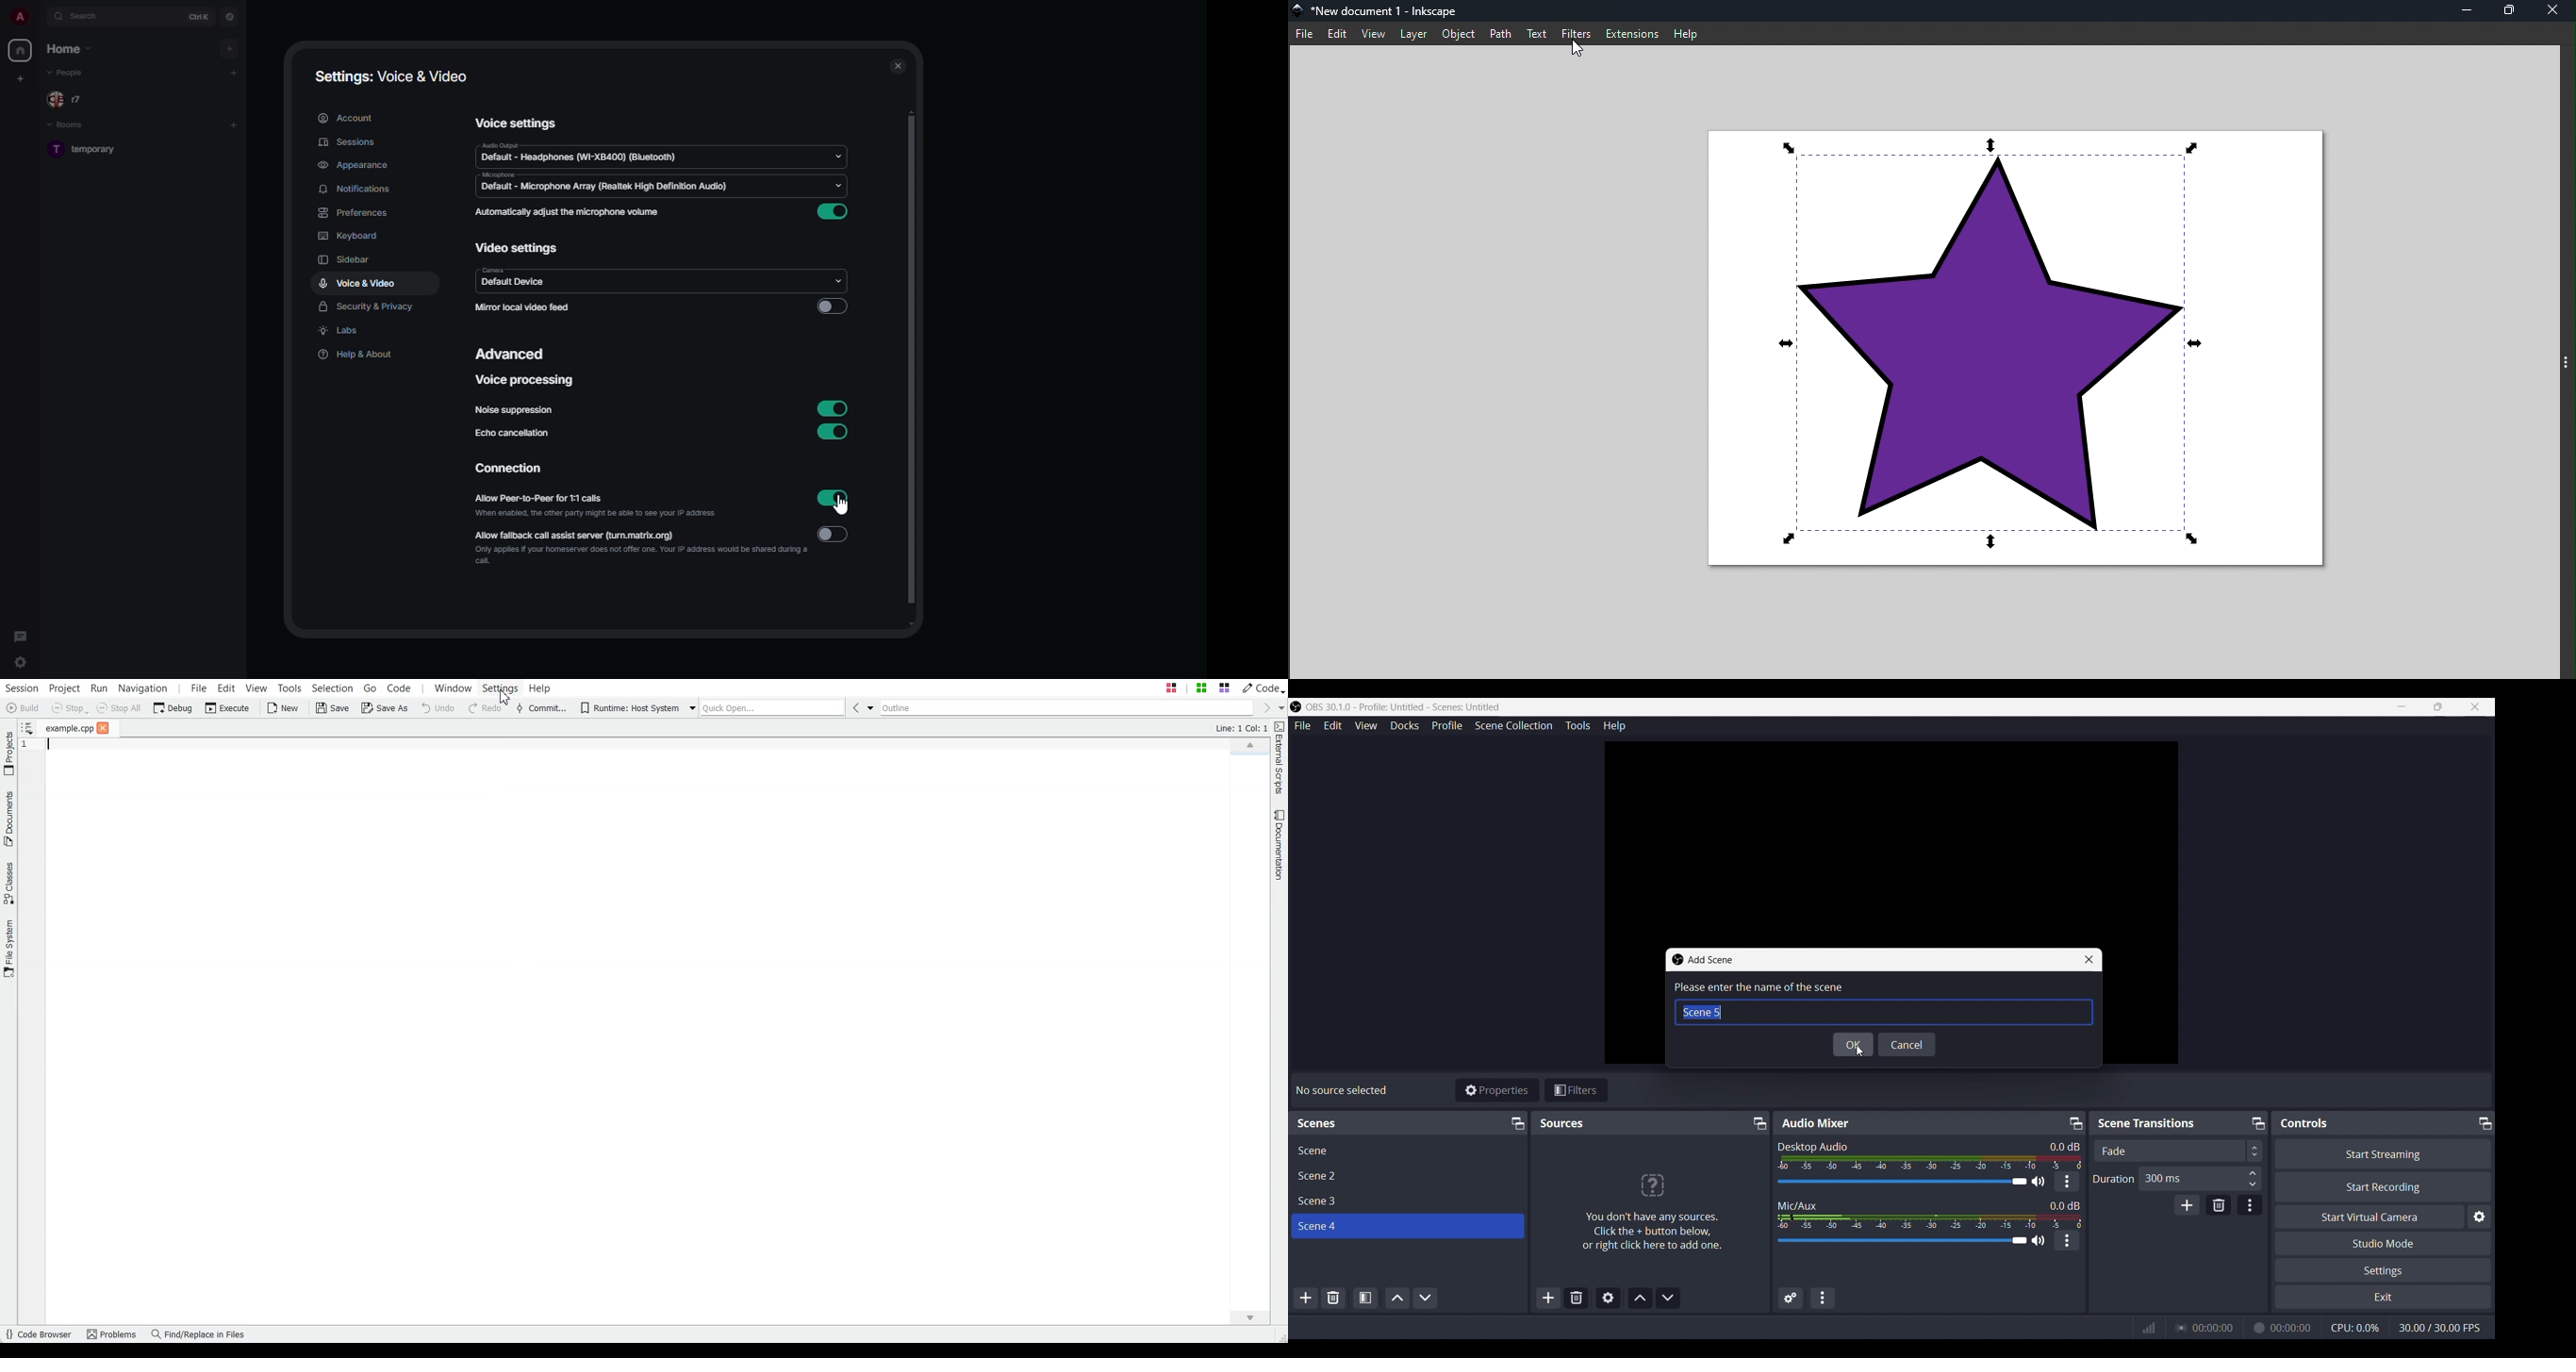  I want to click on Start Streaming, so click(2382, 1153).